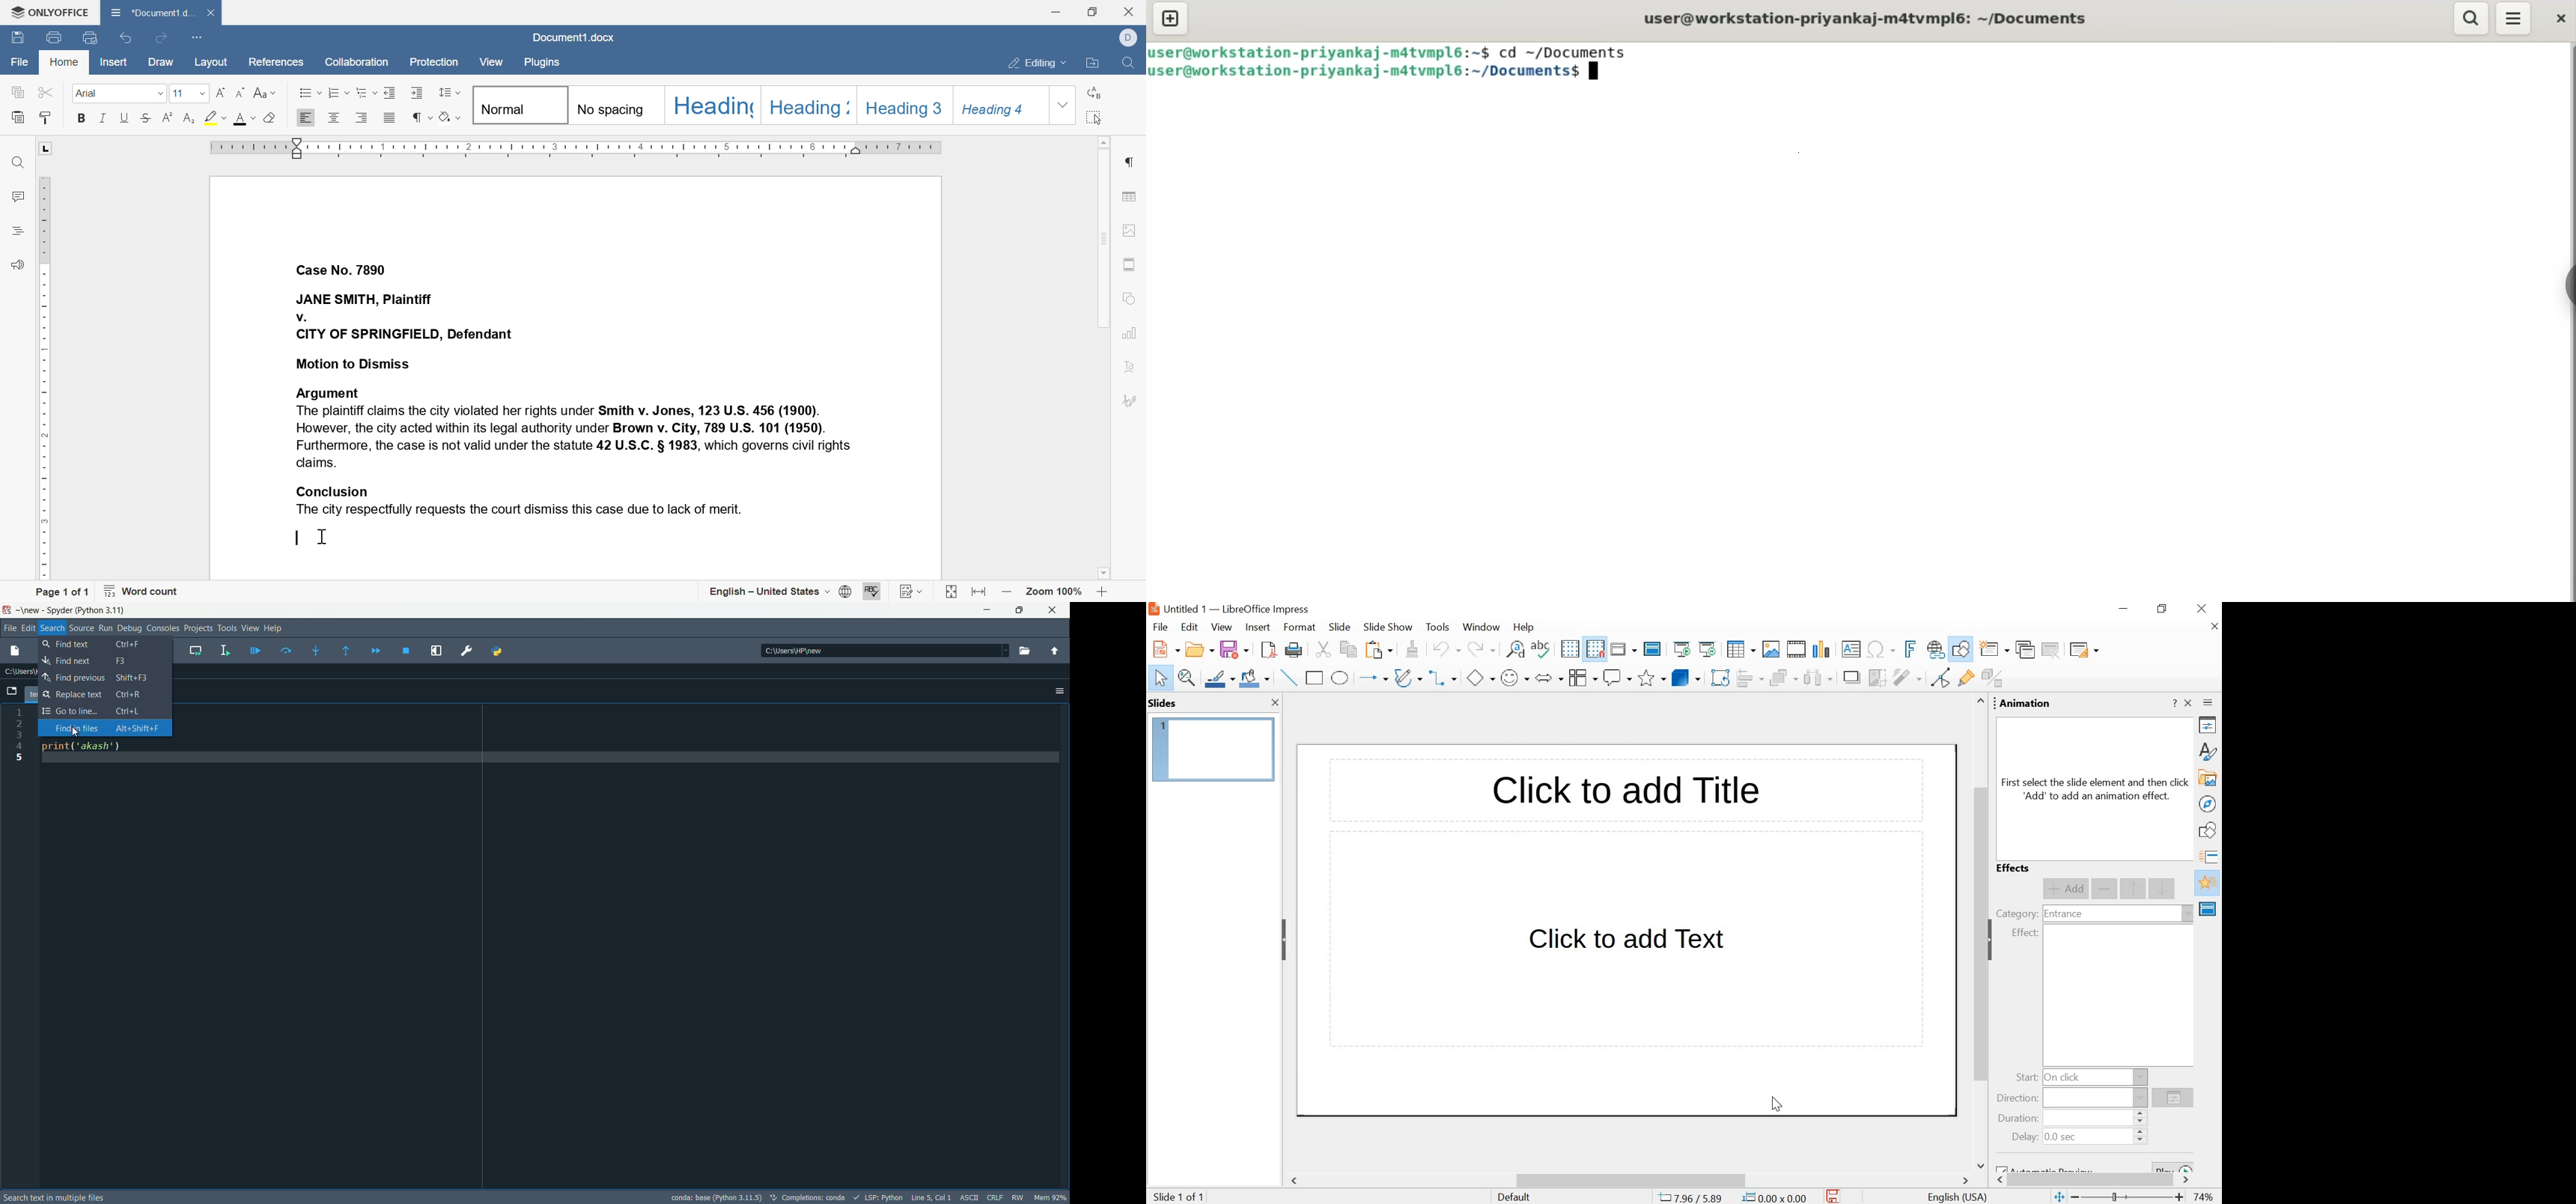 This screenshot has width=2576, height=1204. What do you see at coordinates (2130, 1198) in the screenshot?
I see `adjustment bar` at bounding box center [2130, 1198].